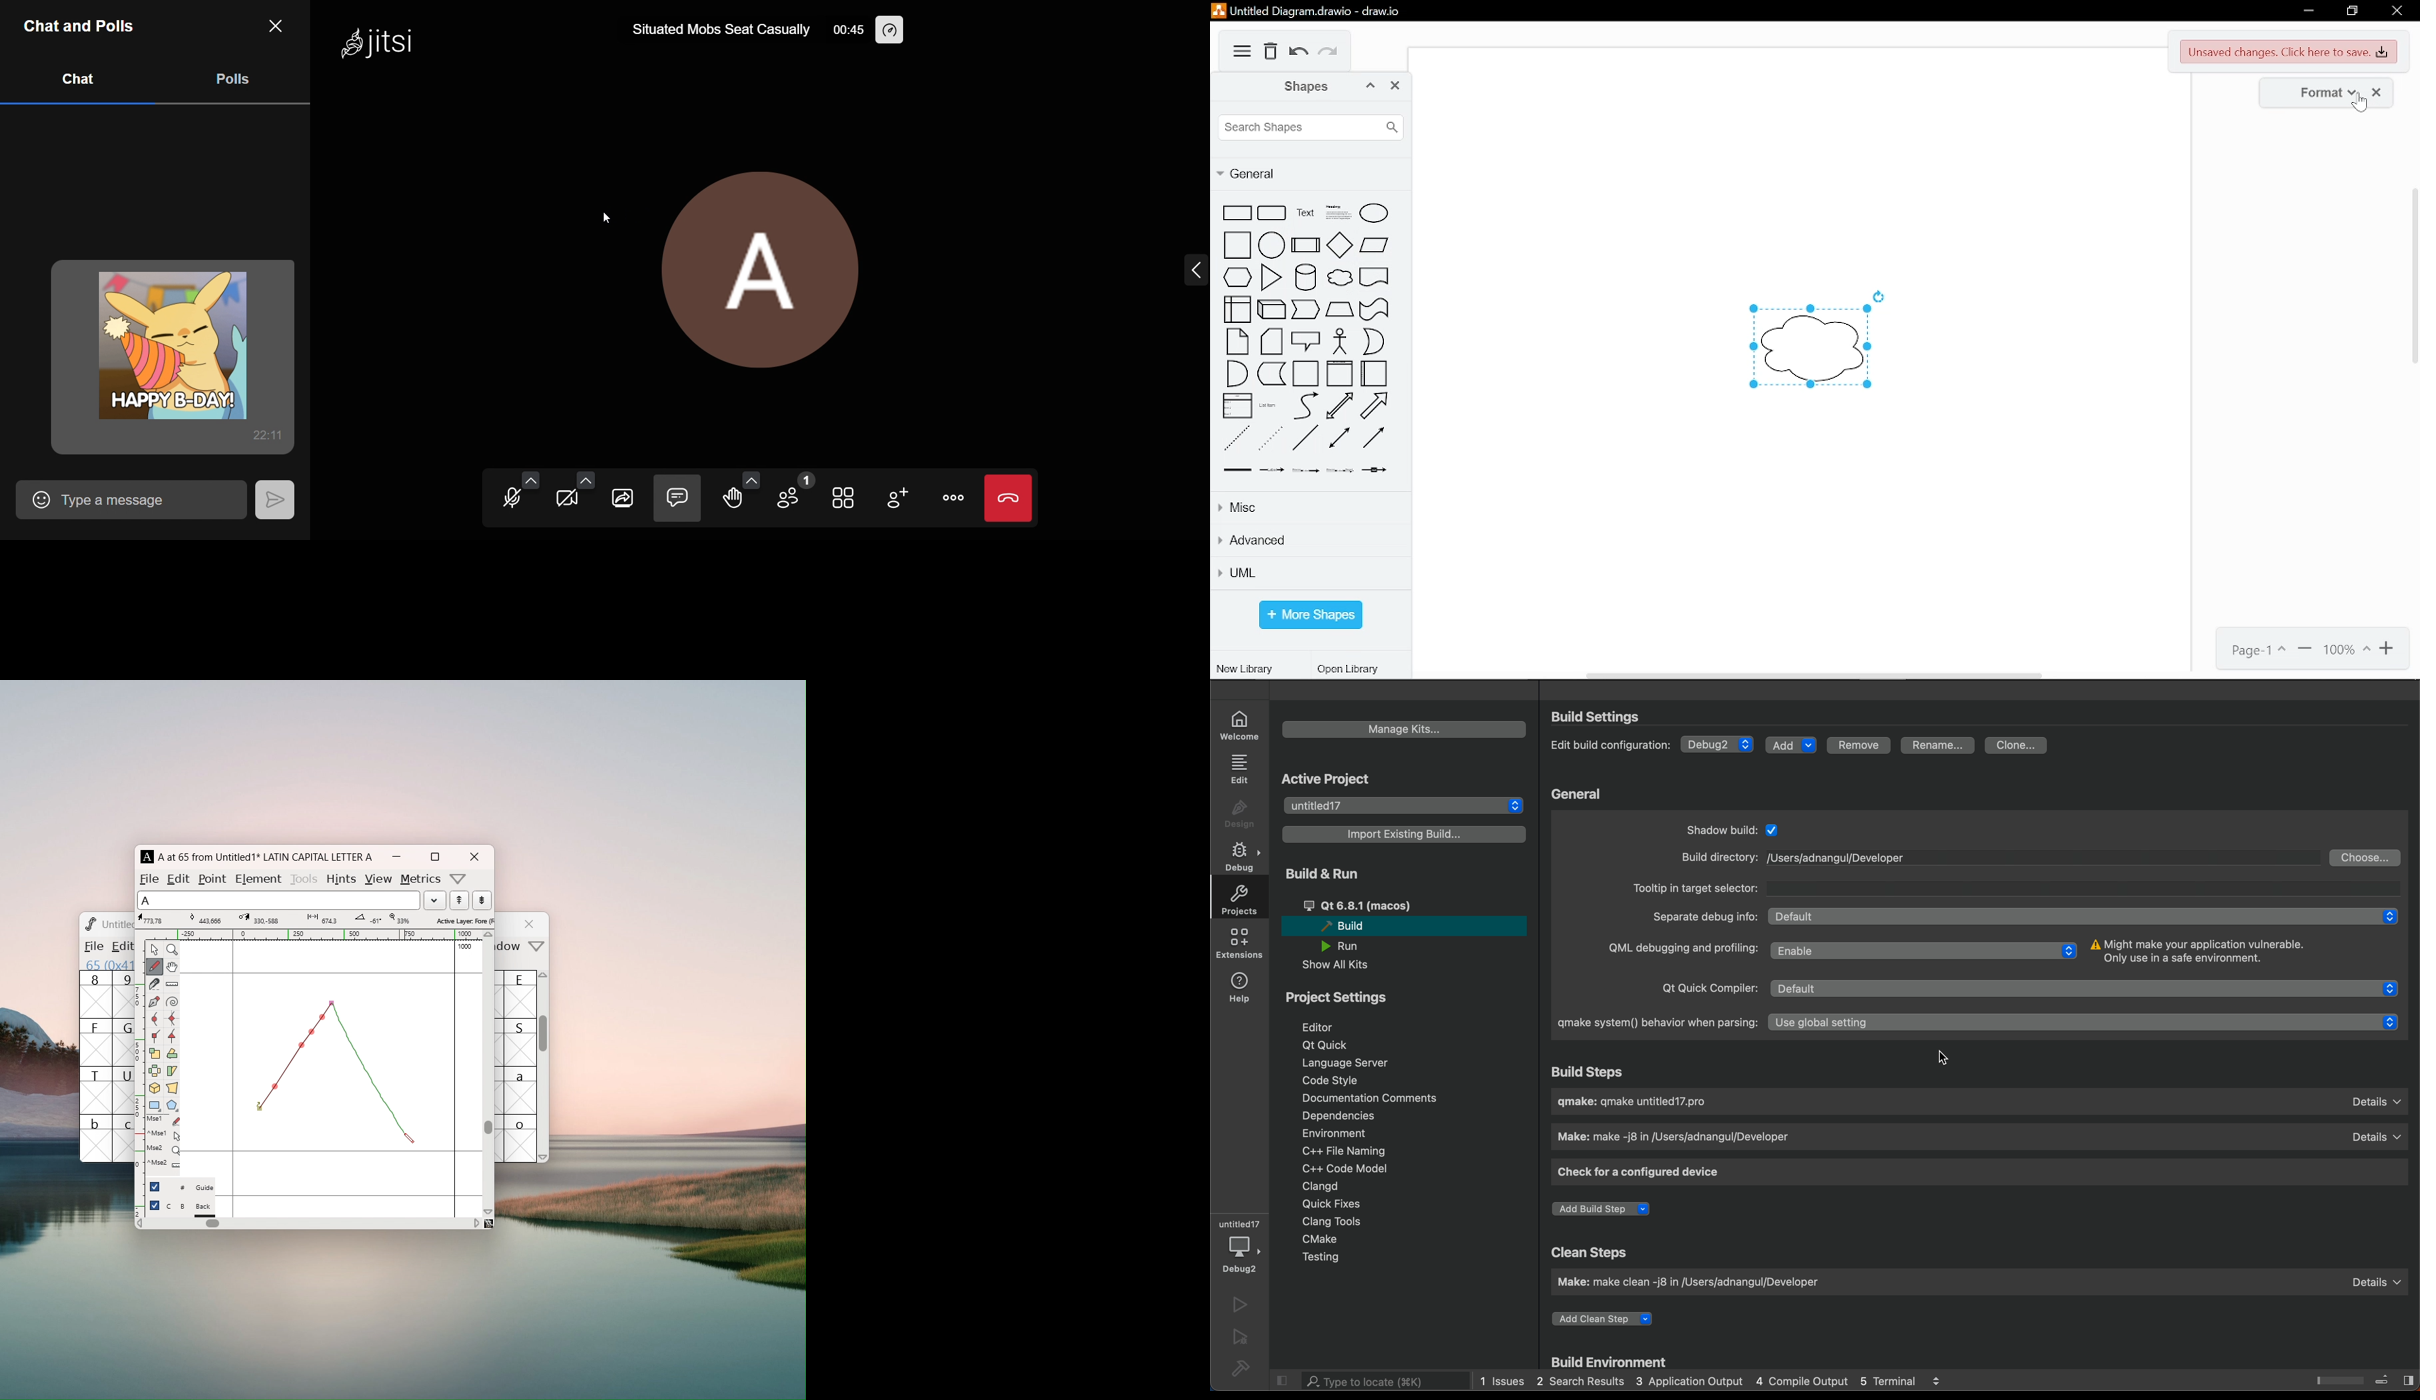  I want to click on o, so click(522, 1138).